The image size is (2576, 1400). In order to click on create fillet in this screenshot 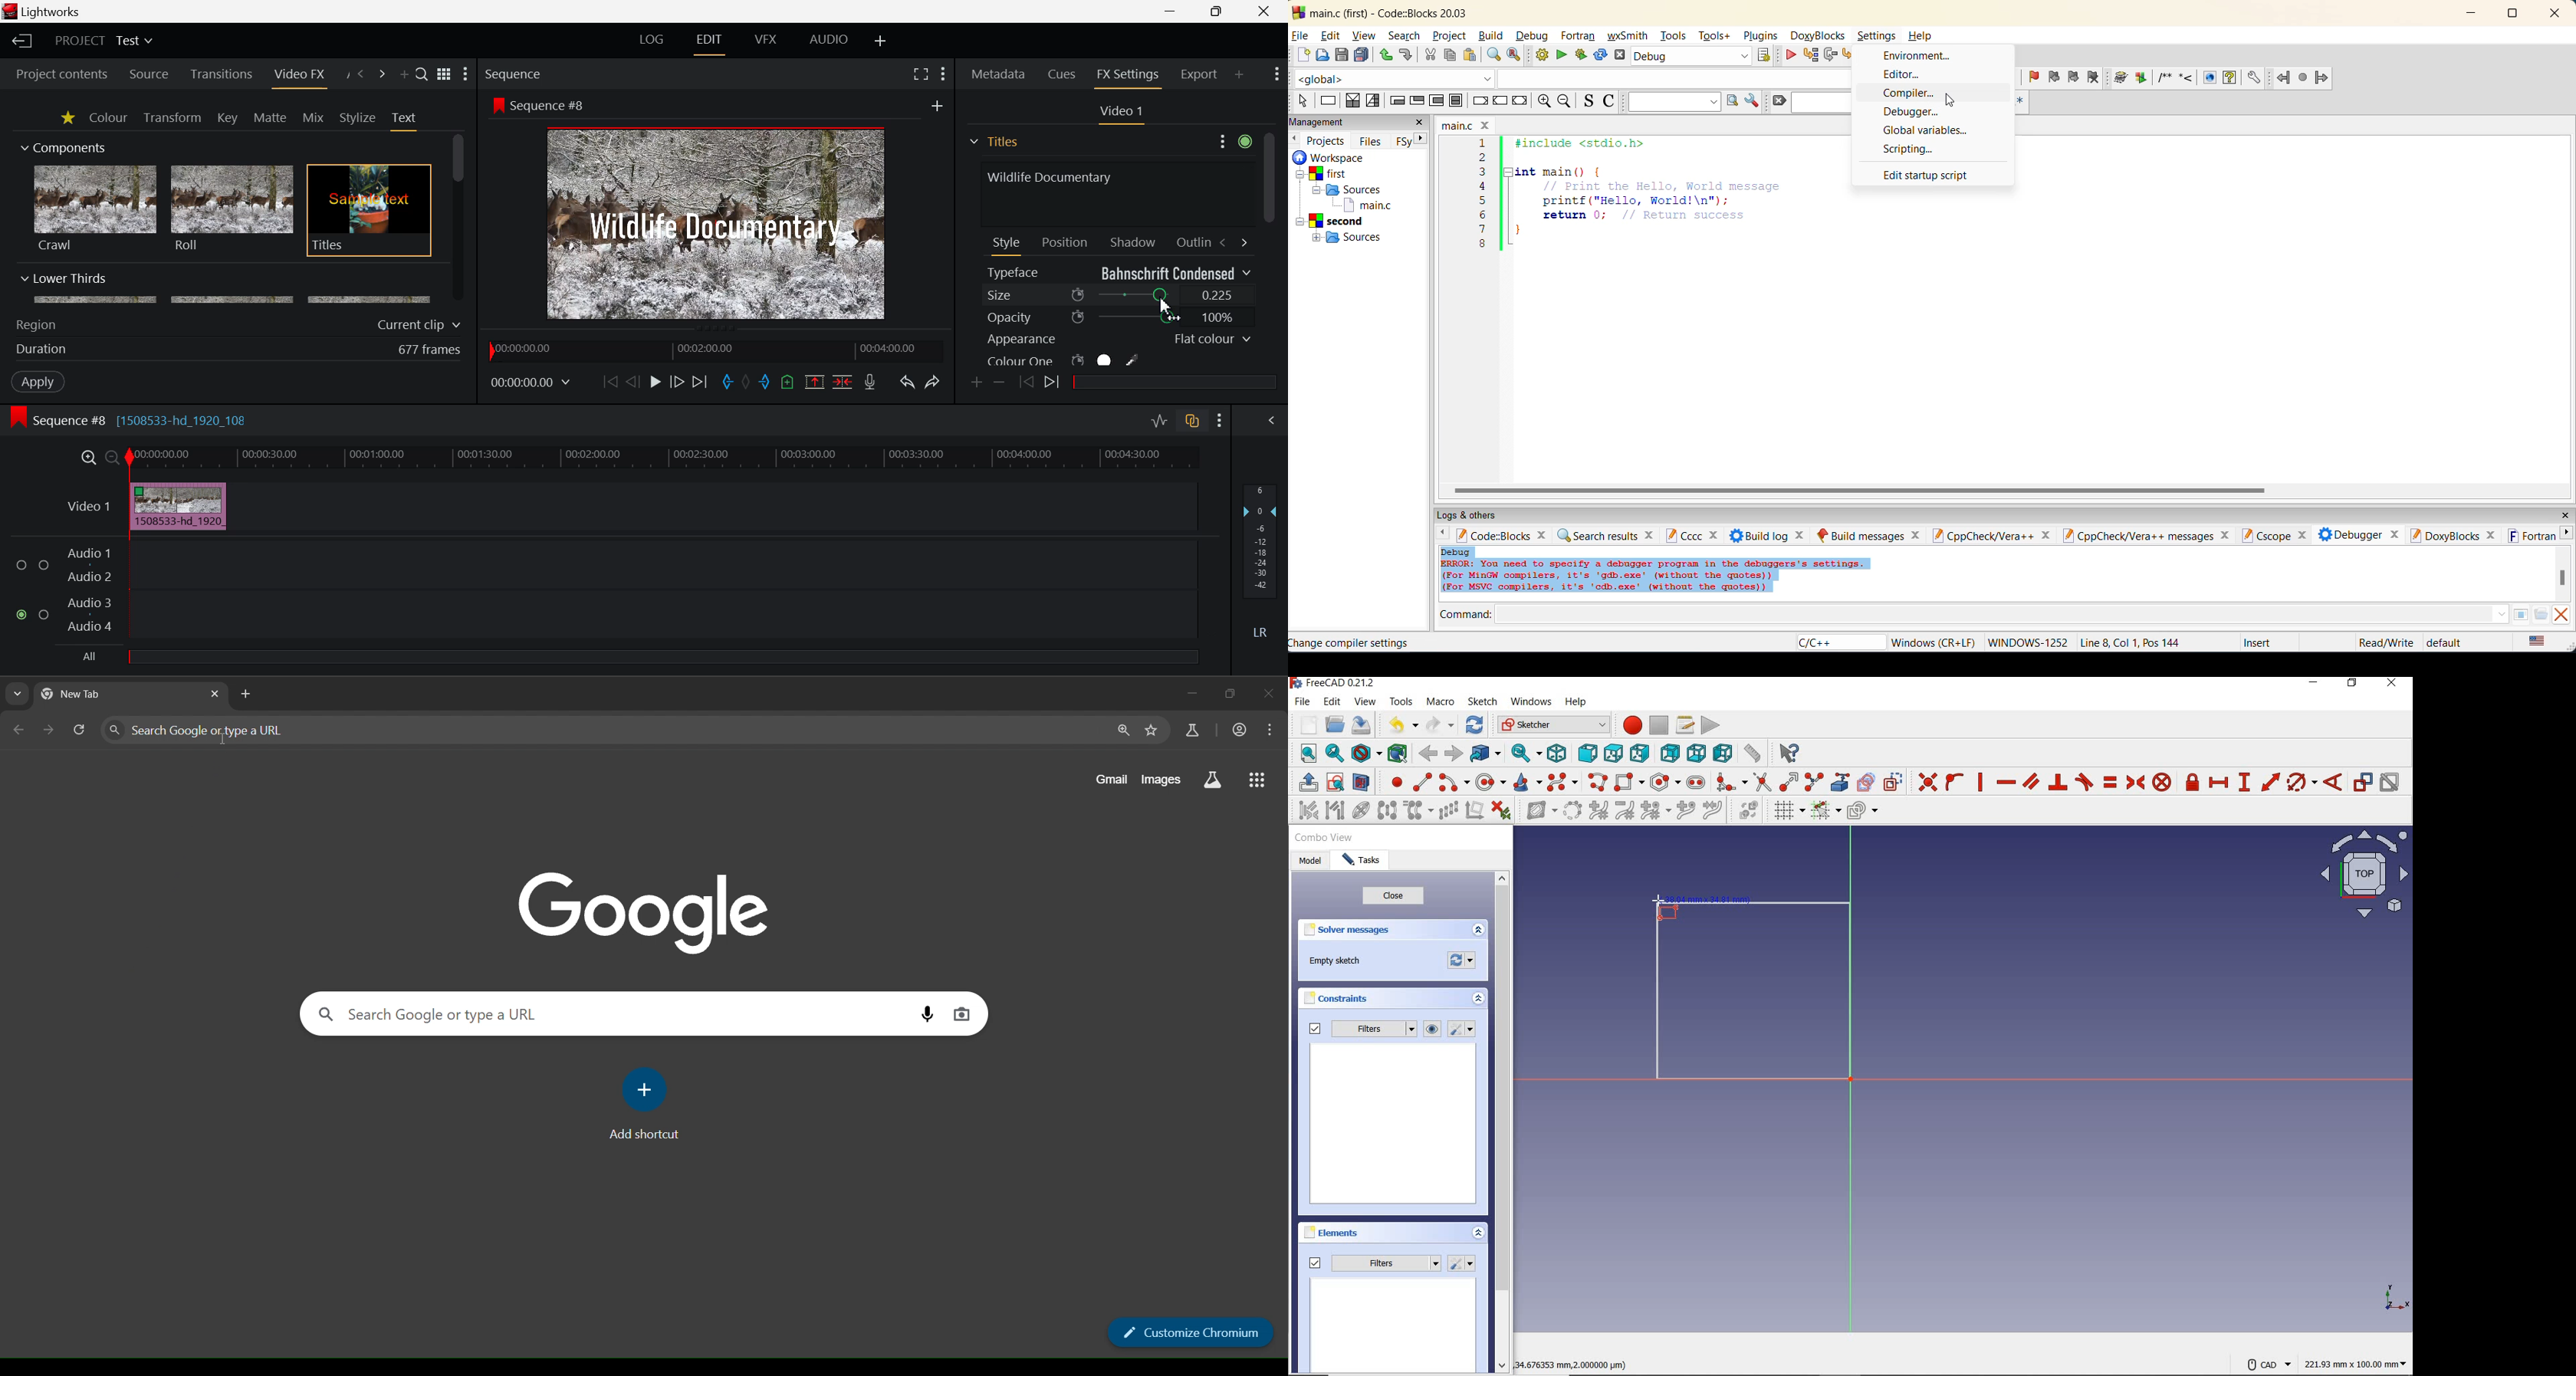, I will do `click(1730, 782)`.